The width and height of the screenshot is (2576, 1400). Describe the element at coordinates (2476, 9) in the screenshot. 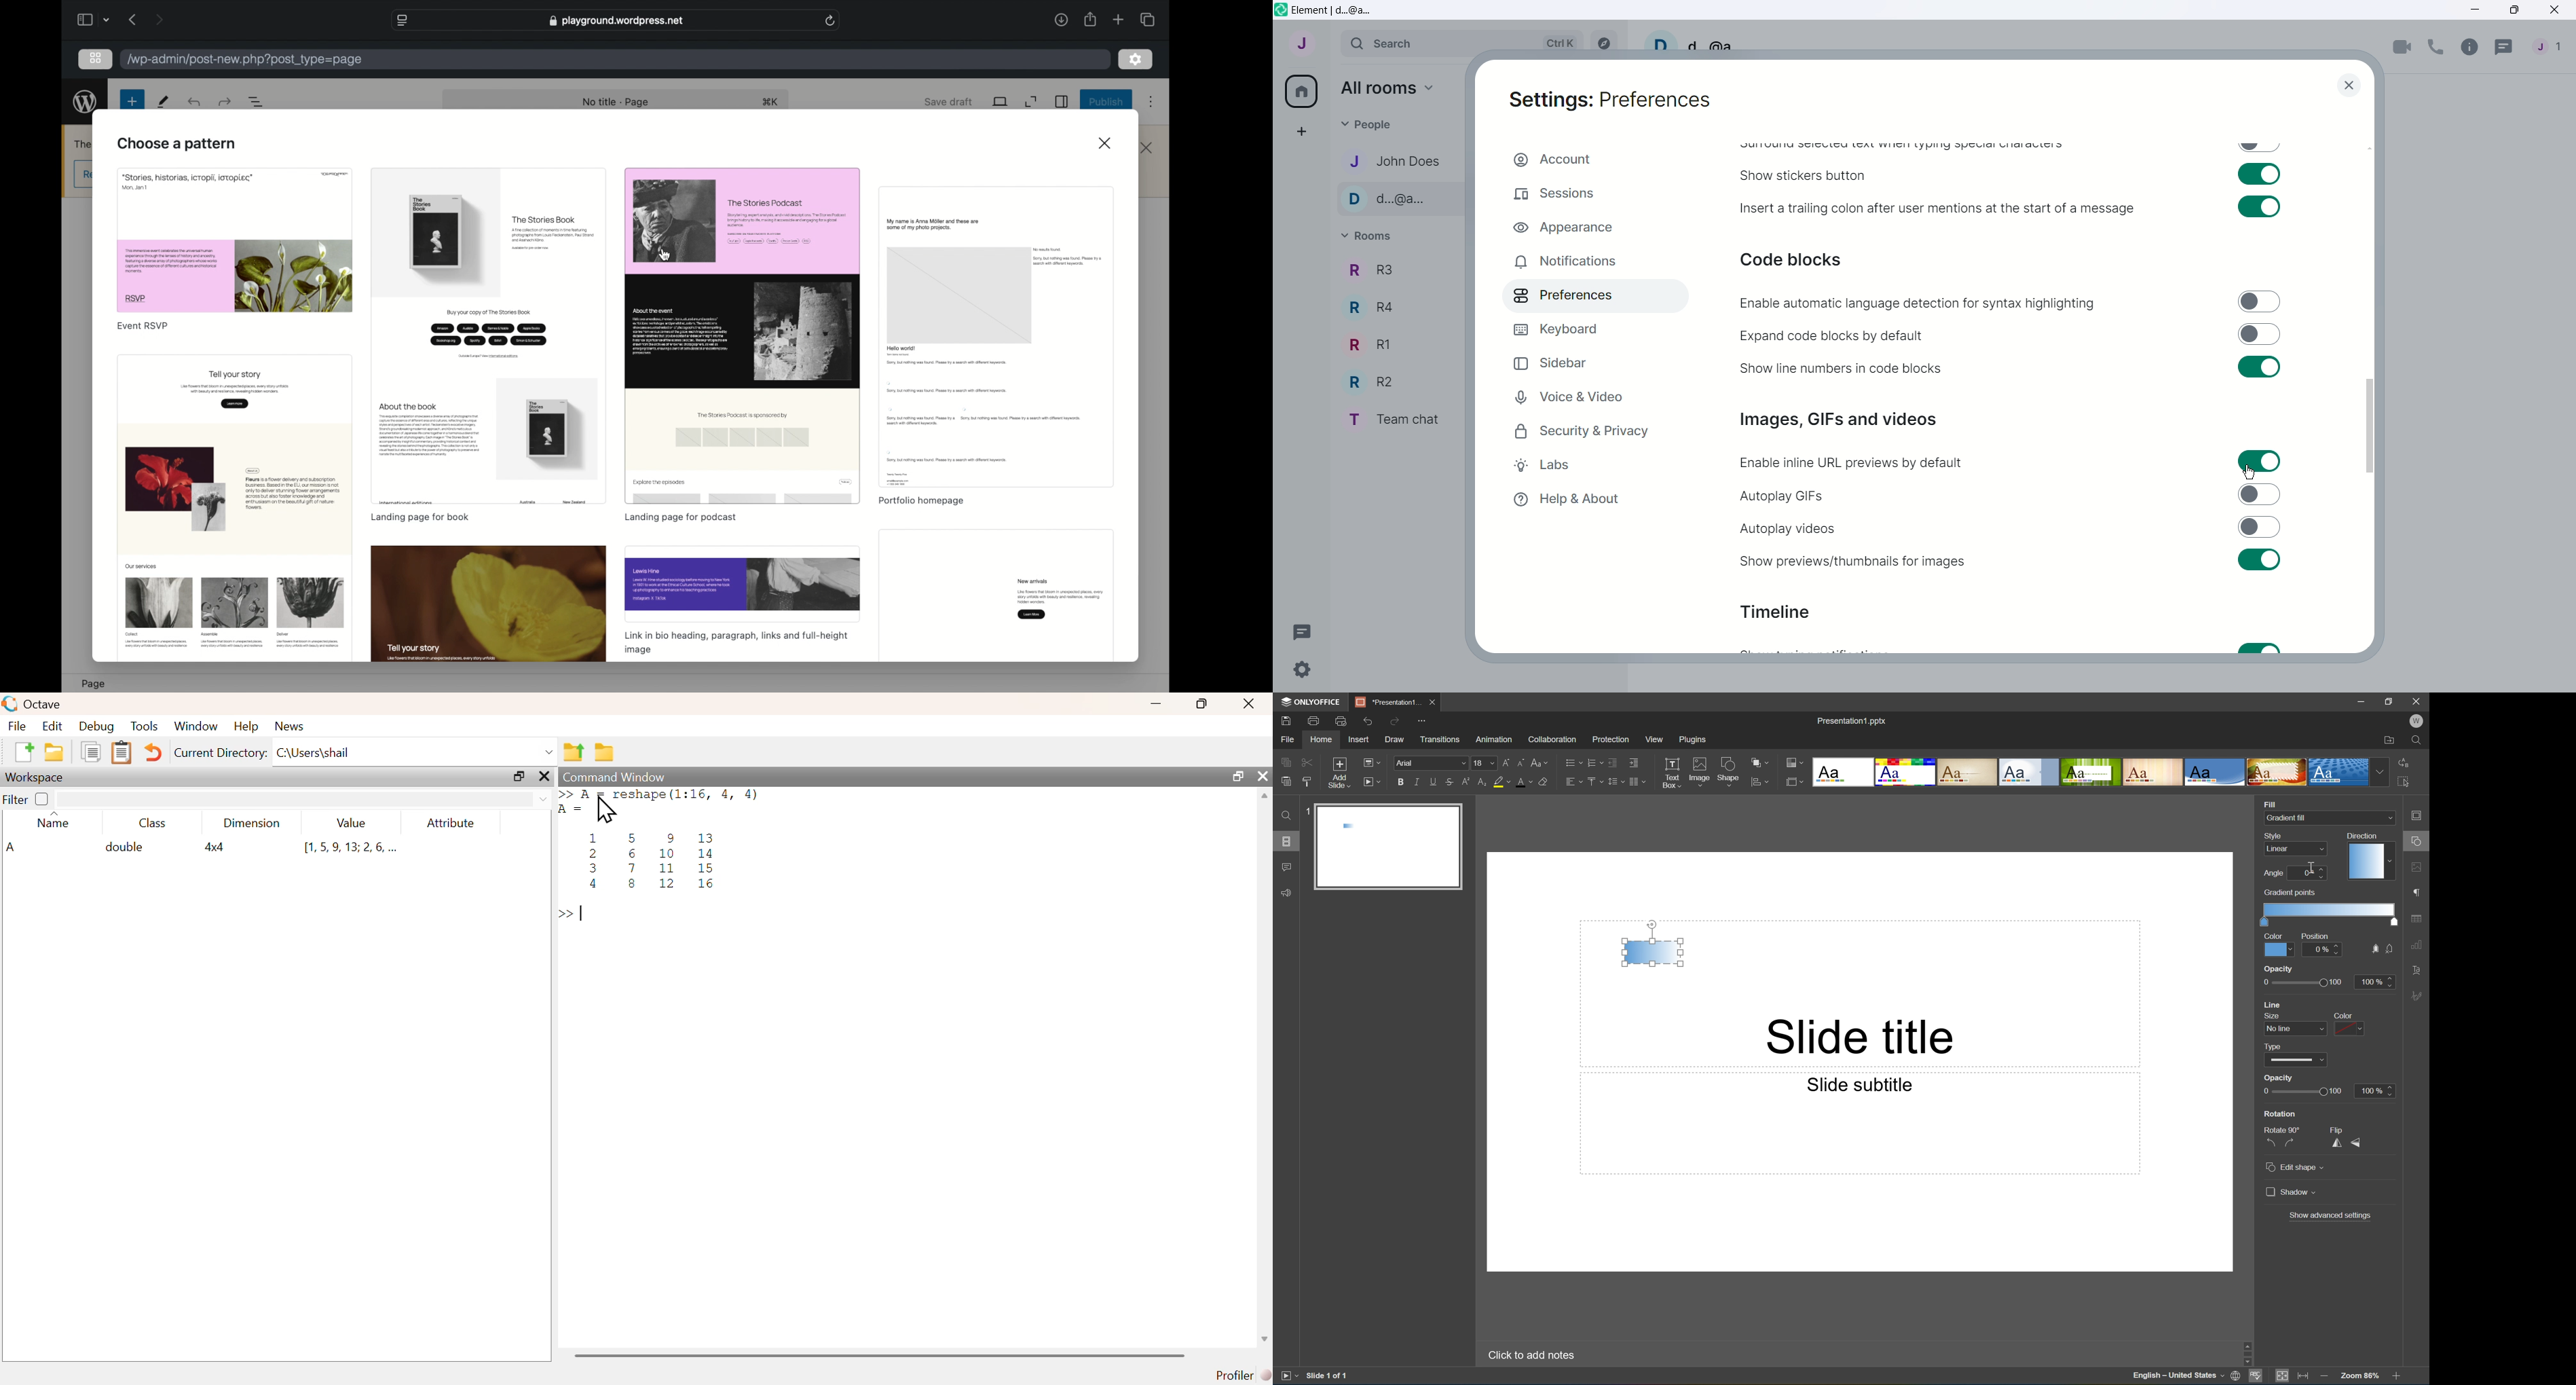

I see `Minimize` at that location.